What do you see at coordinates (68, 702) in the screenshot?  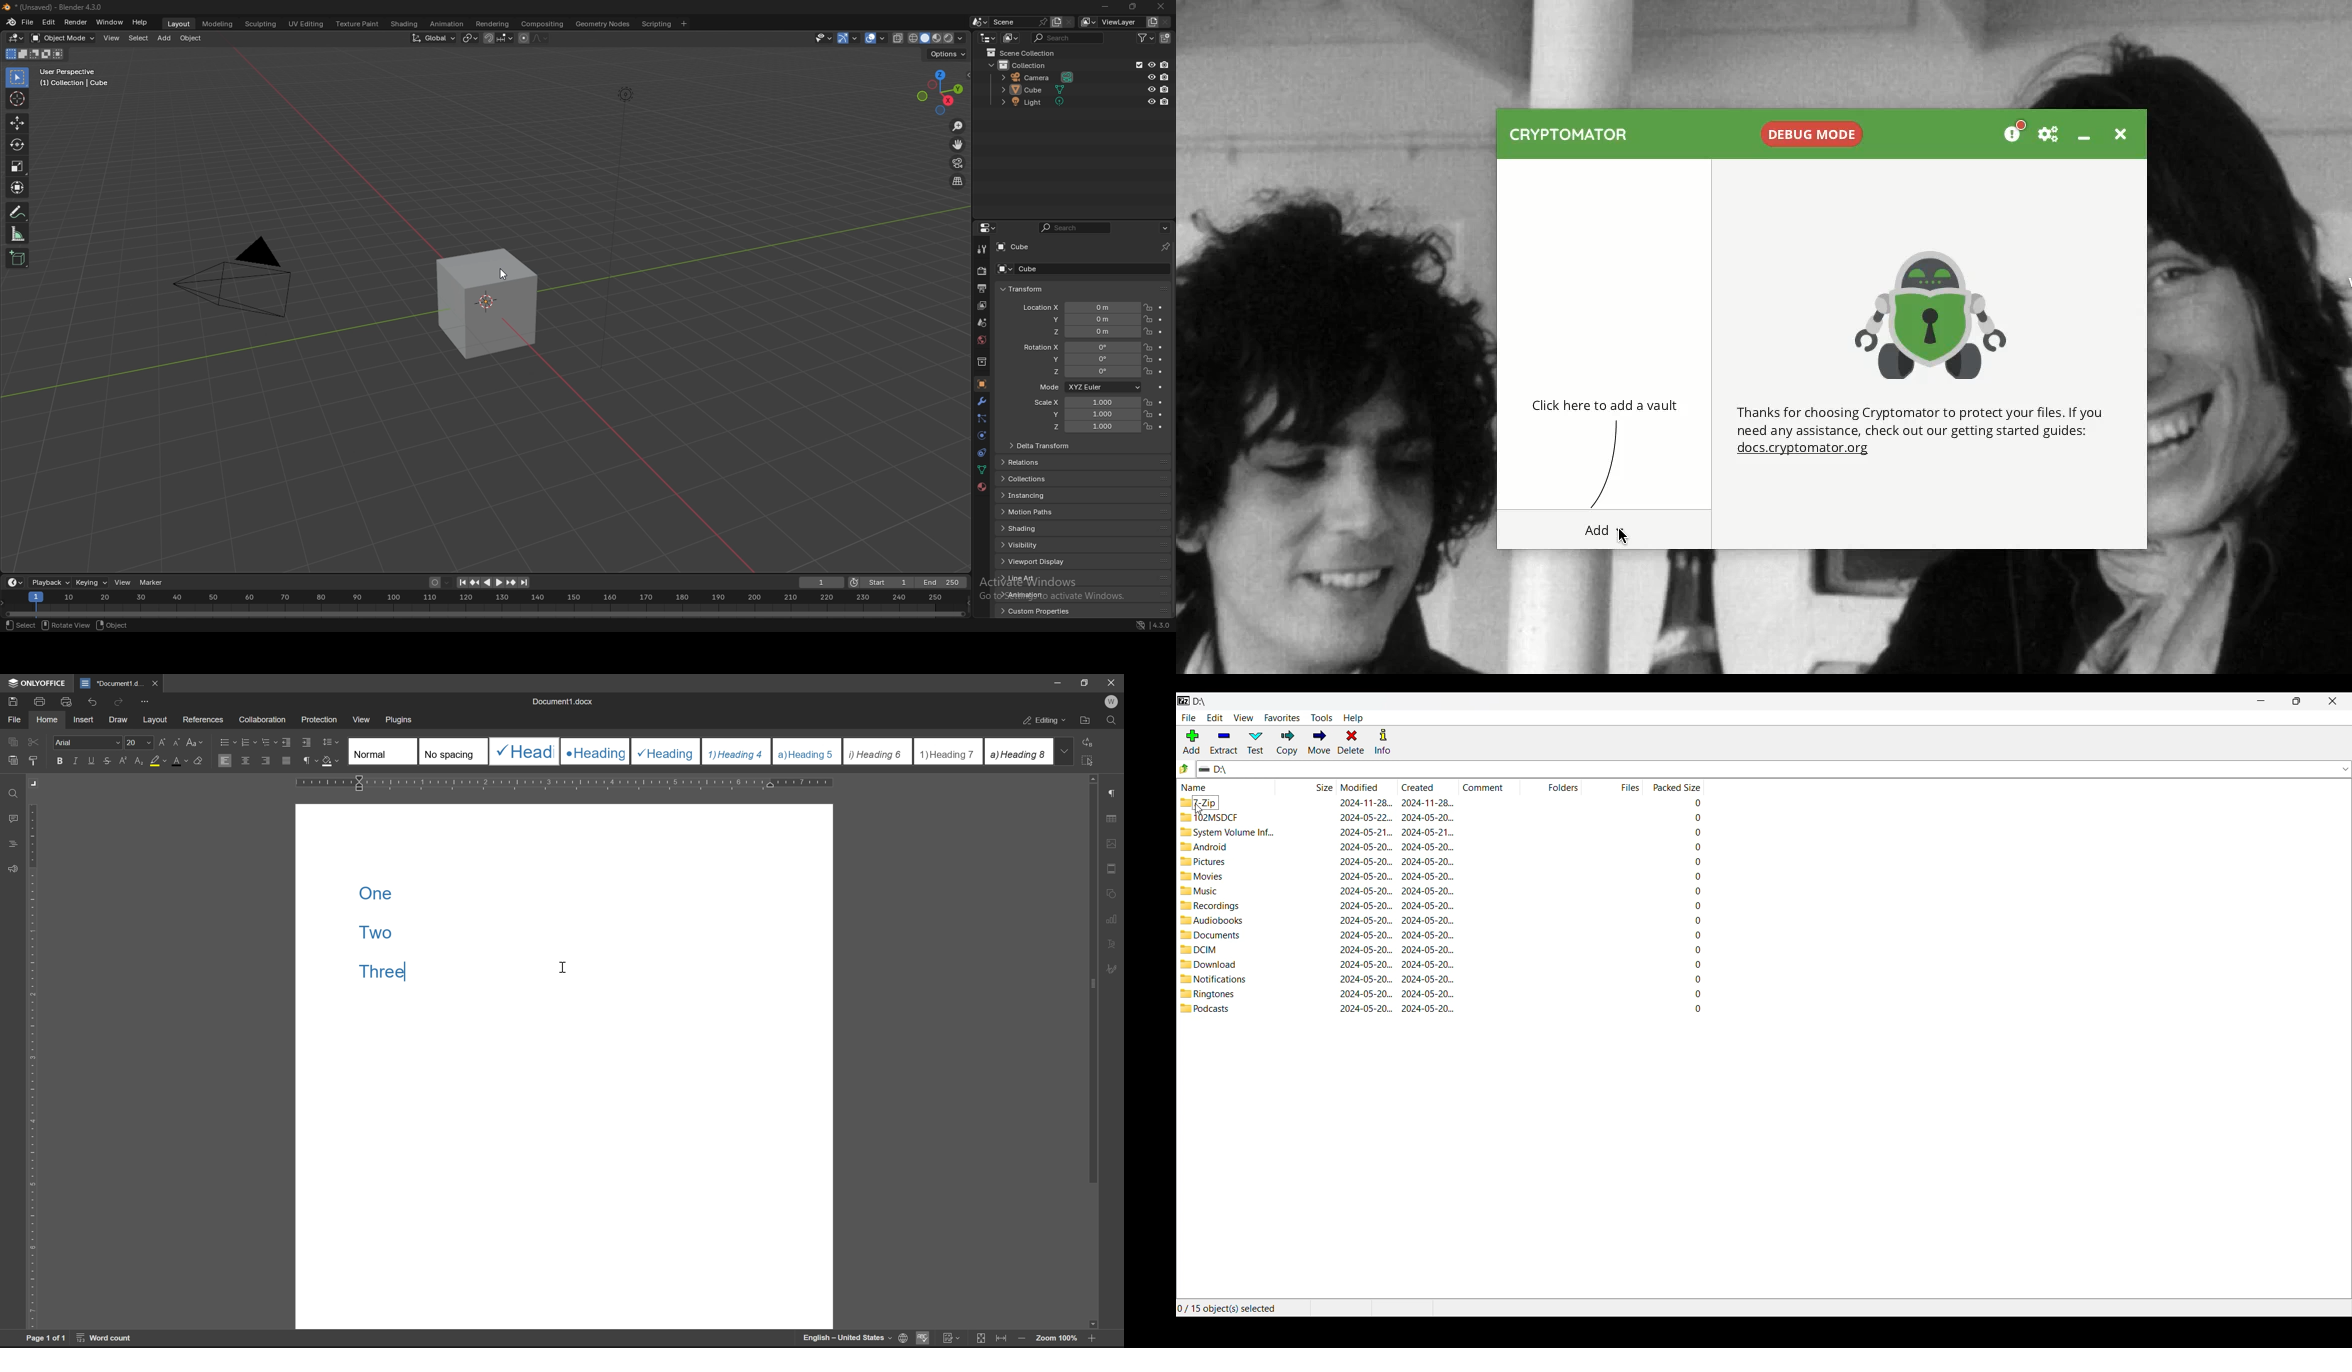 I see `print preview` at bounding box center [68, 702].